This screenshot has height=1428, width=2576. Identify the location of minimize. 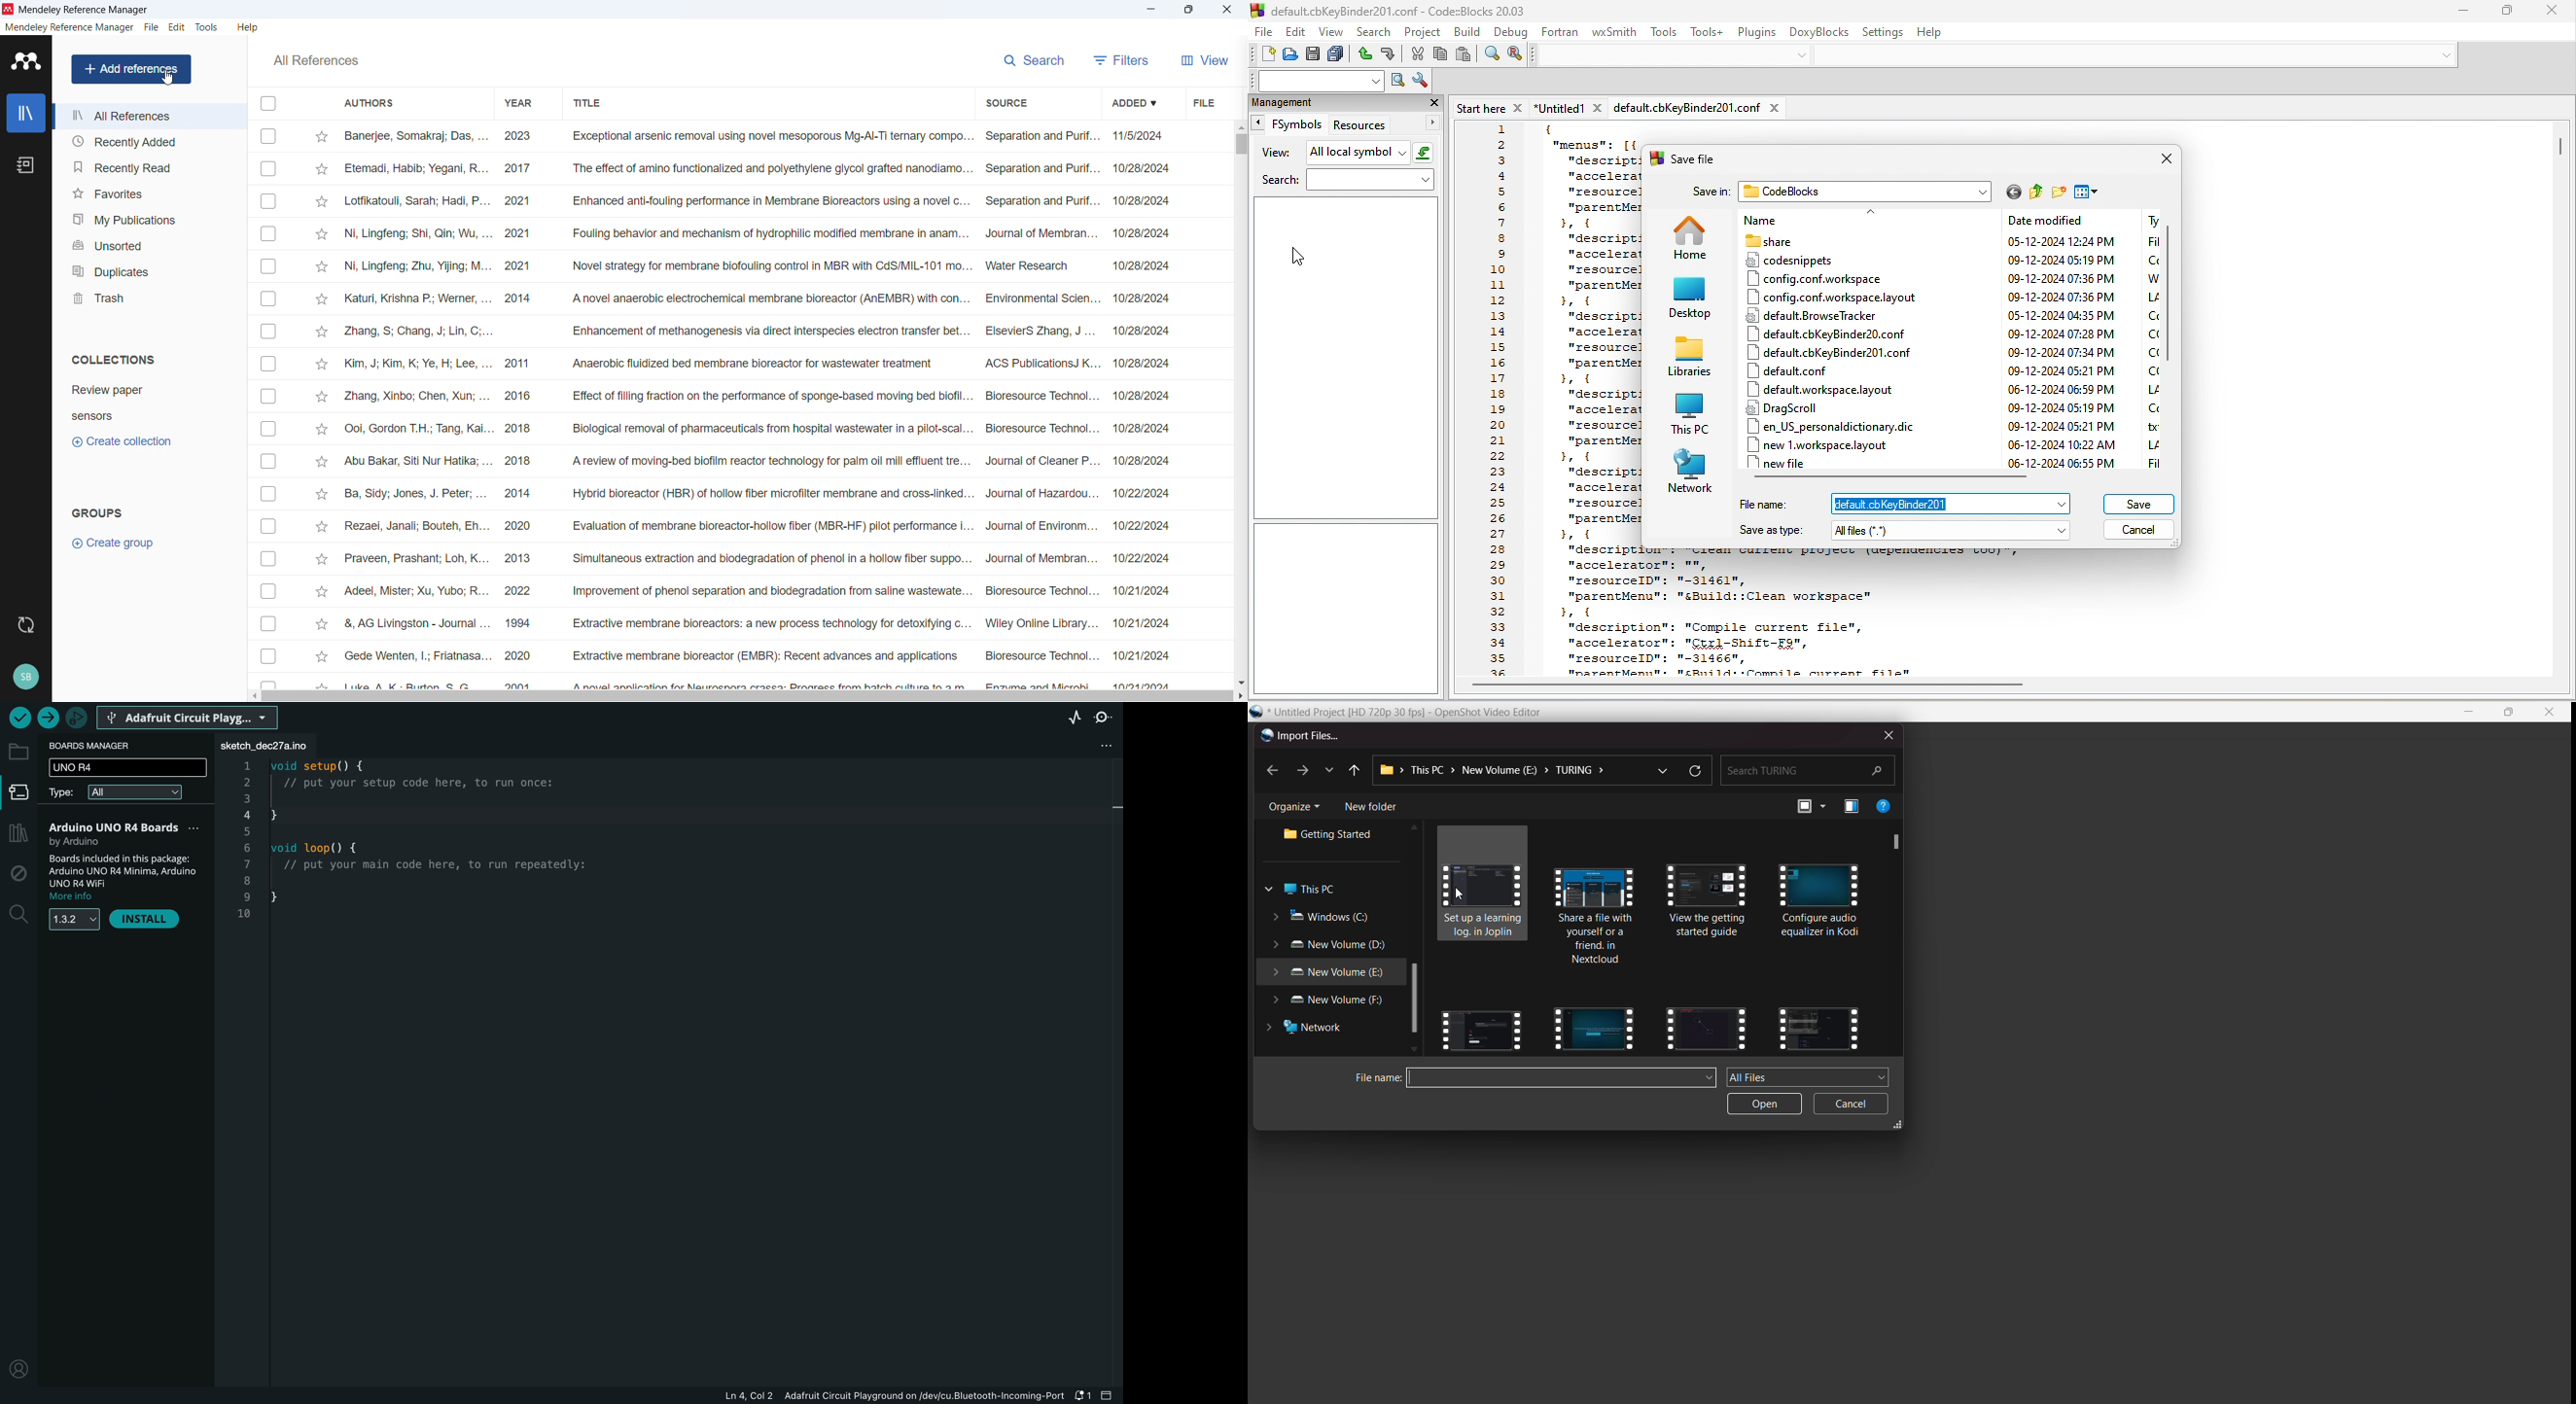
(2462, 13).